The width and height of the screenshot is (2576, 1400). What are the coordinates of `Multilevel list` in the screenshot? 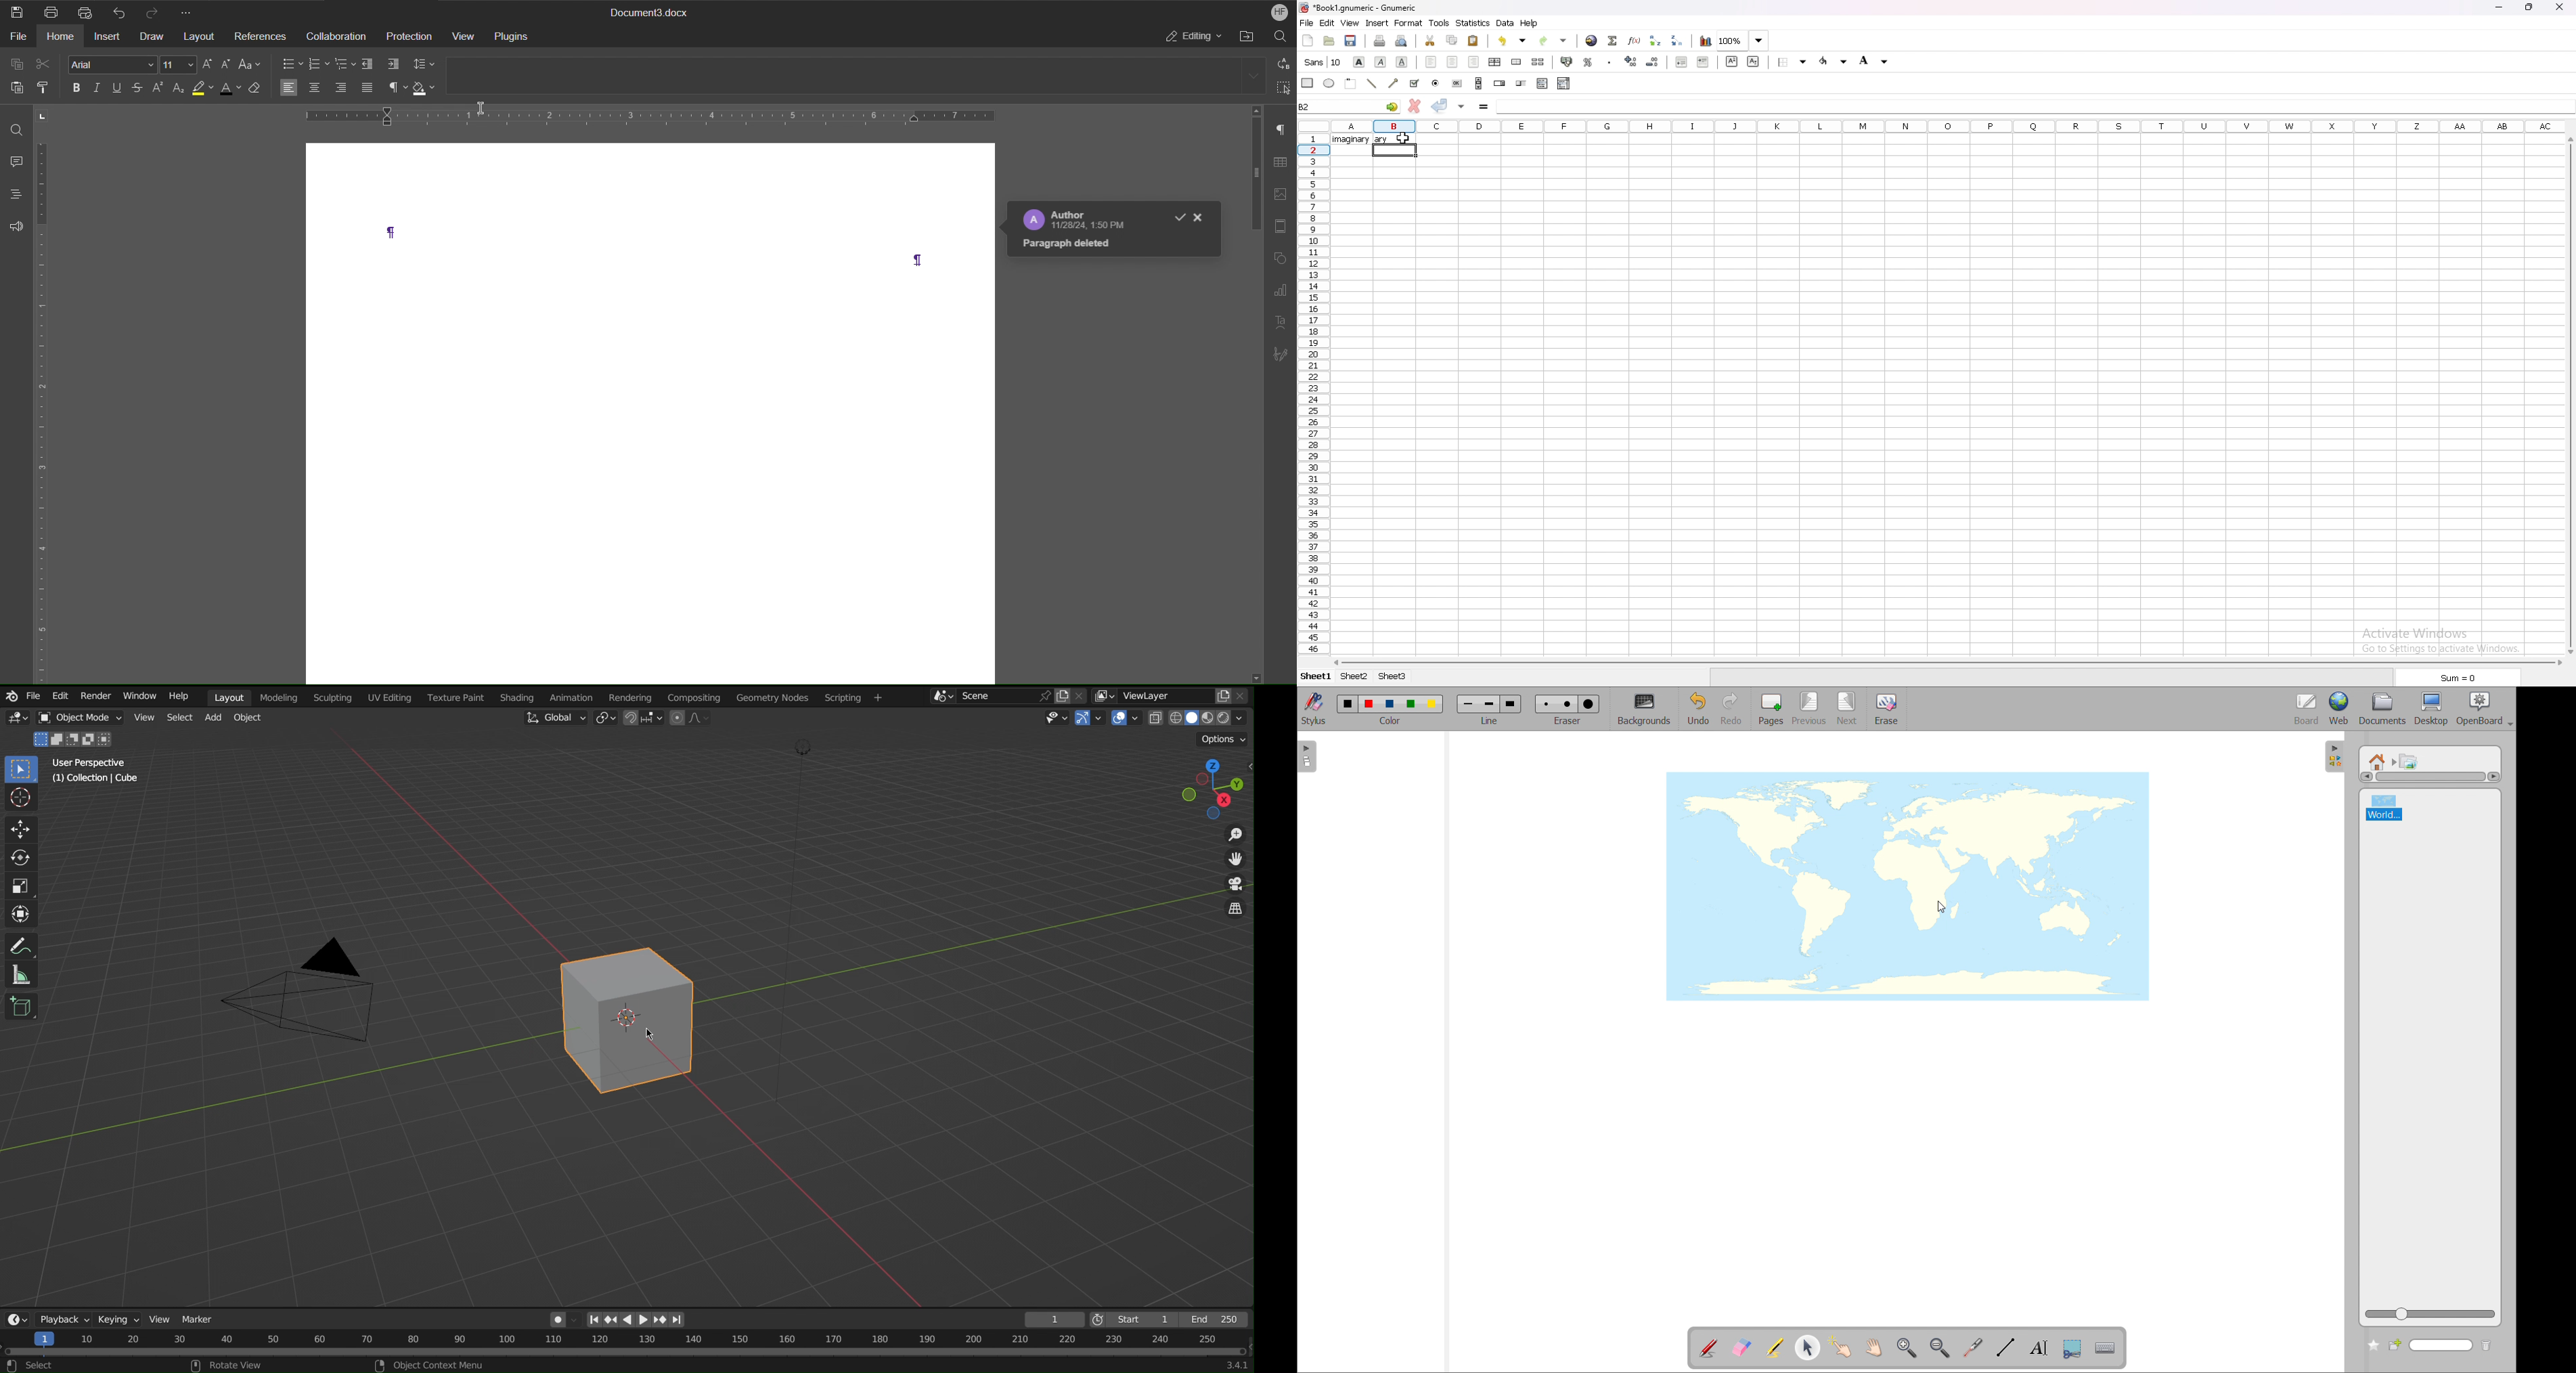 It's located at (345, 62).